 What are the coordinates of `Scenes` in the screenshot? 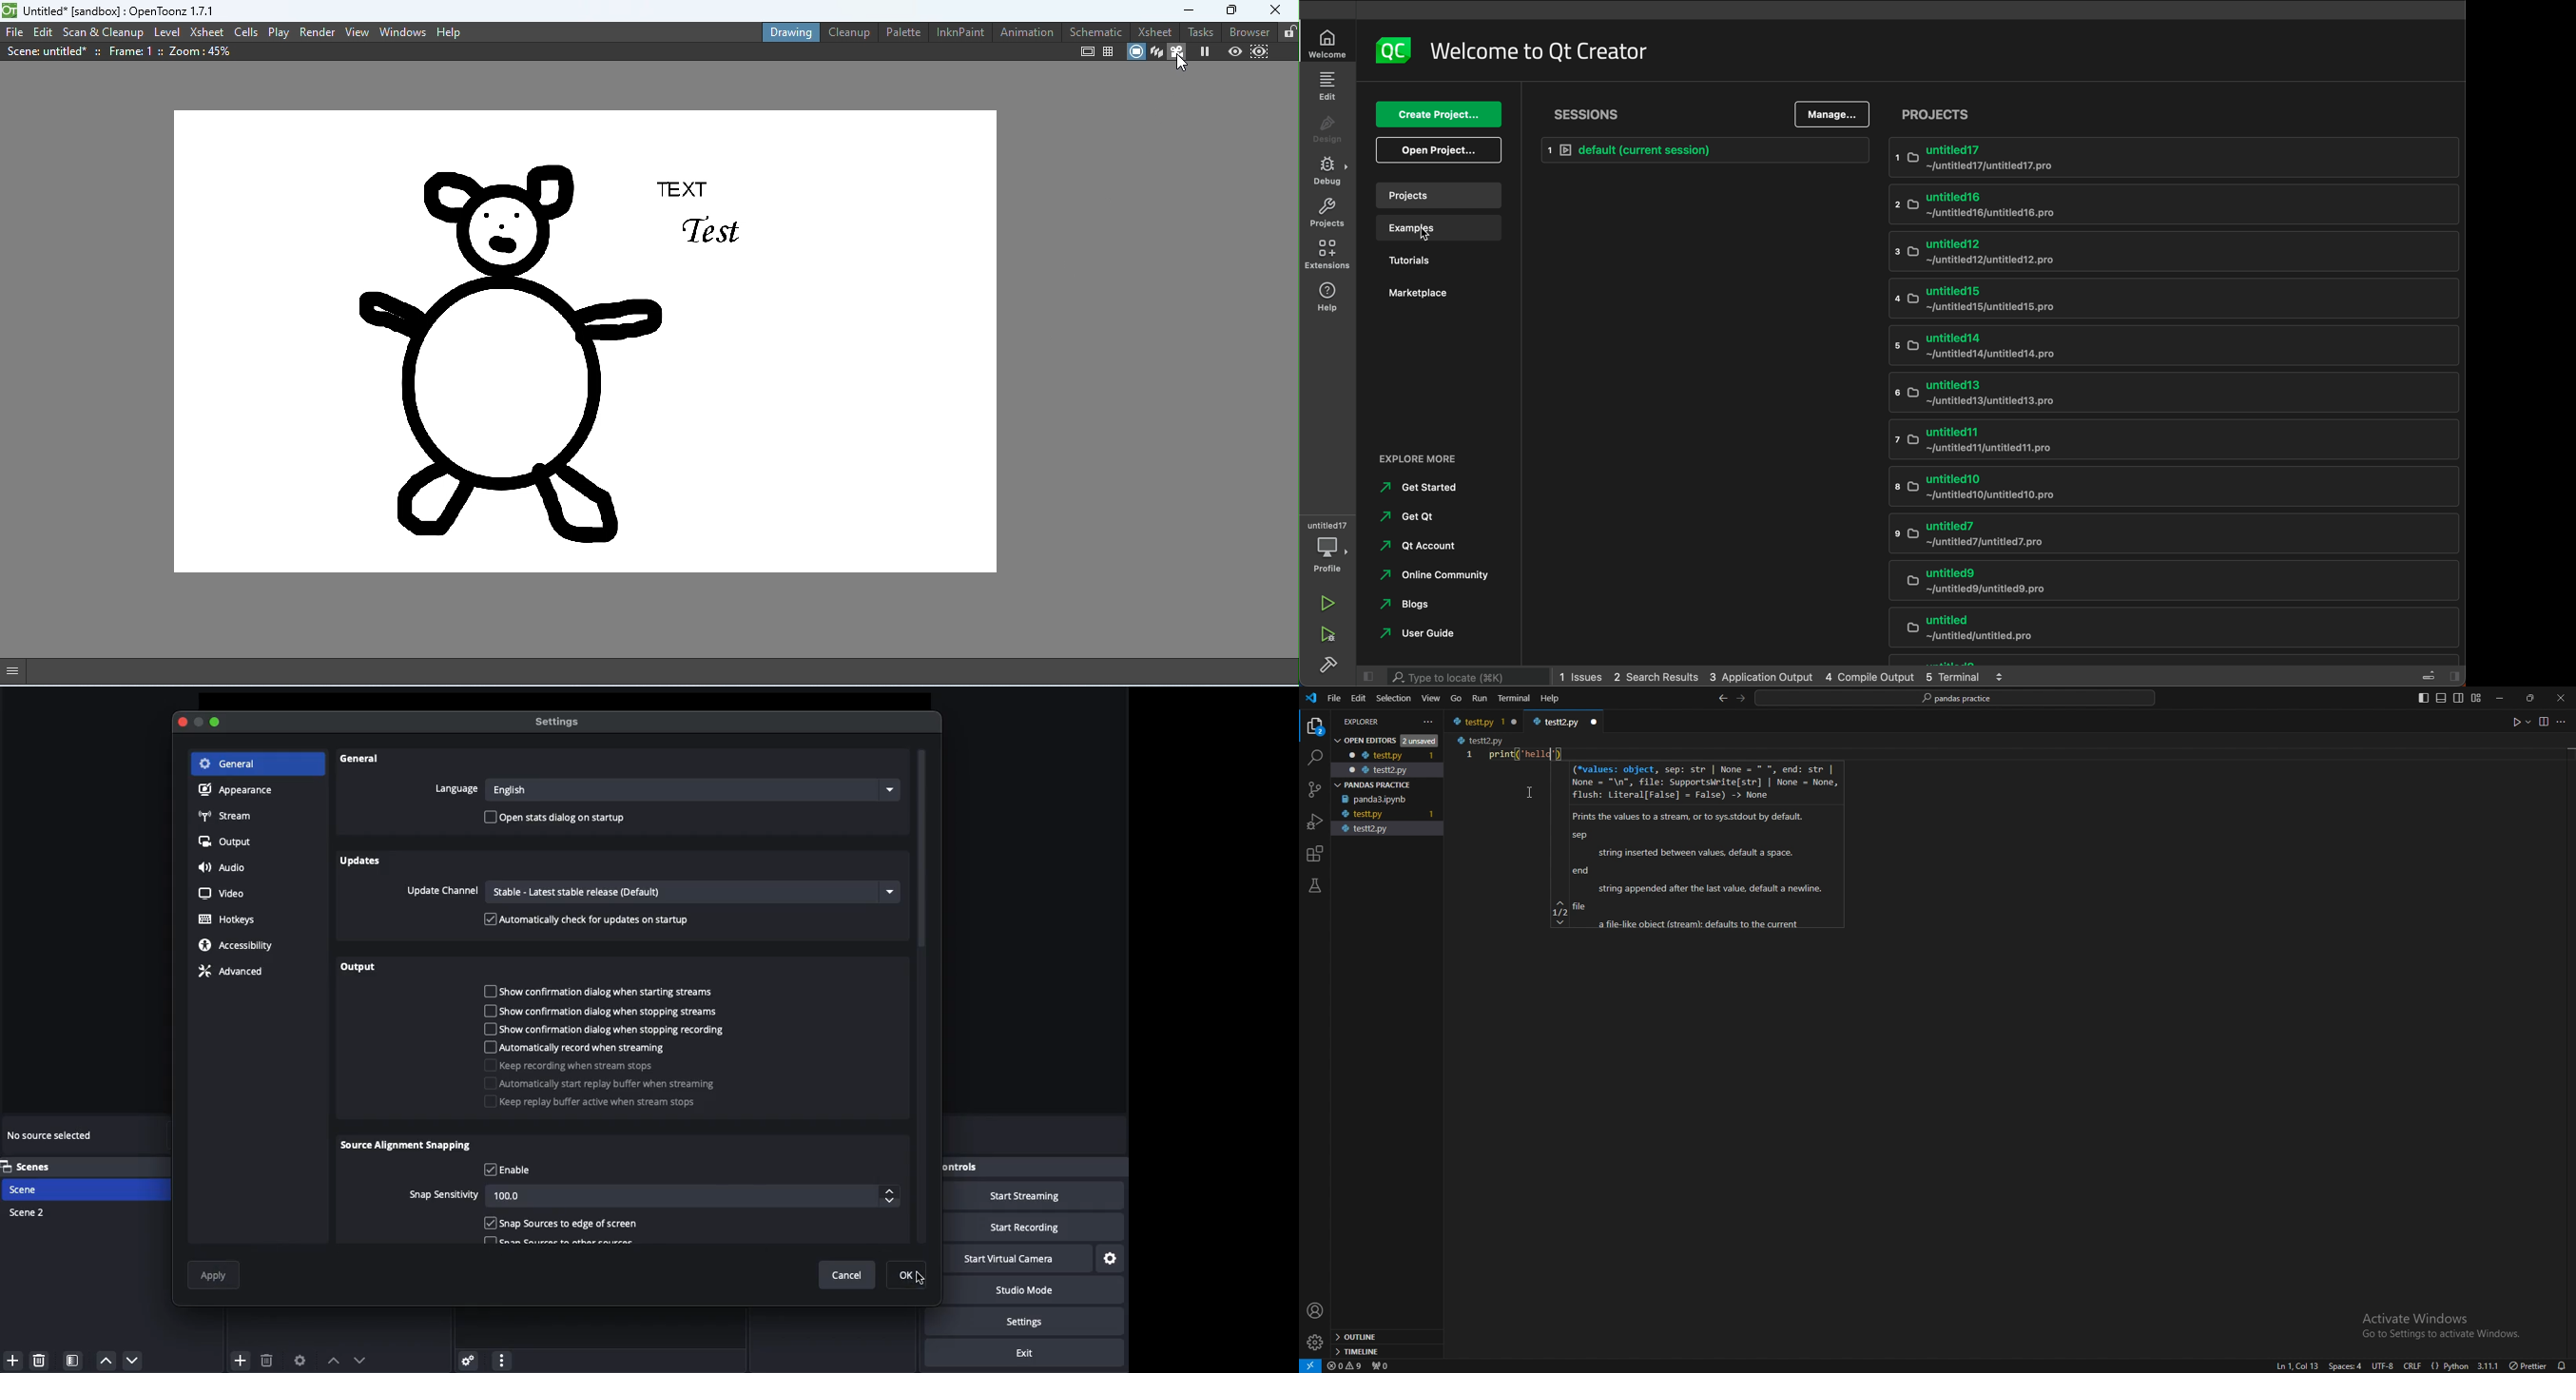 It's located at (35, 1166).